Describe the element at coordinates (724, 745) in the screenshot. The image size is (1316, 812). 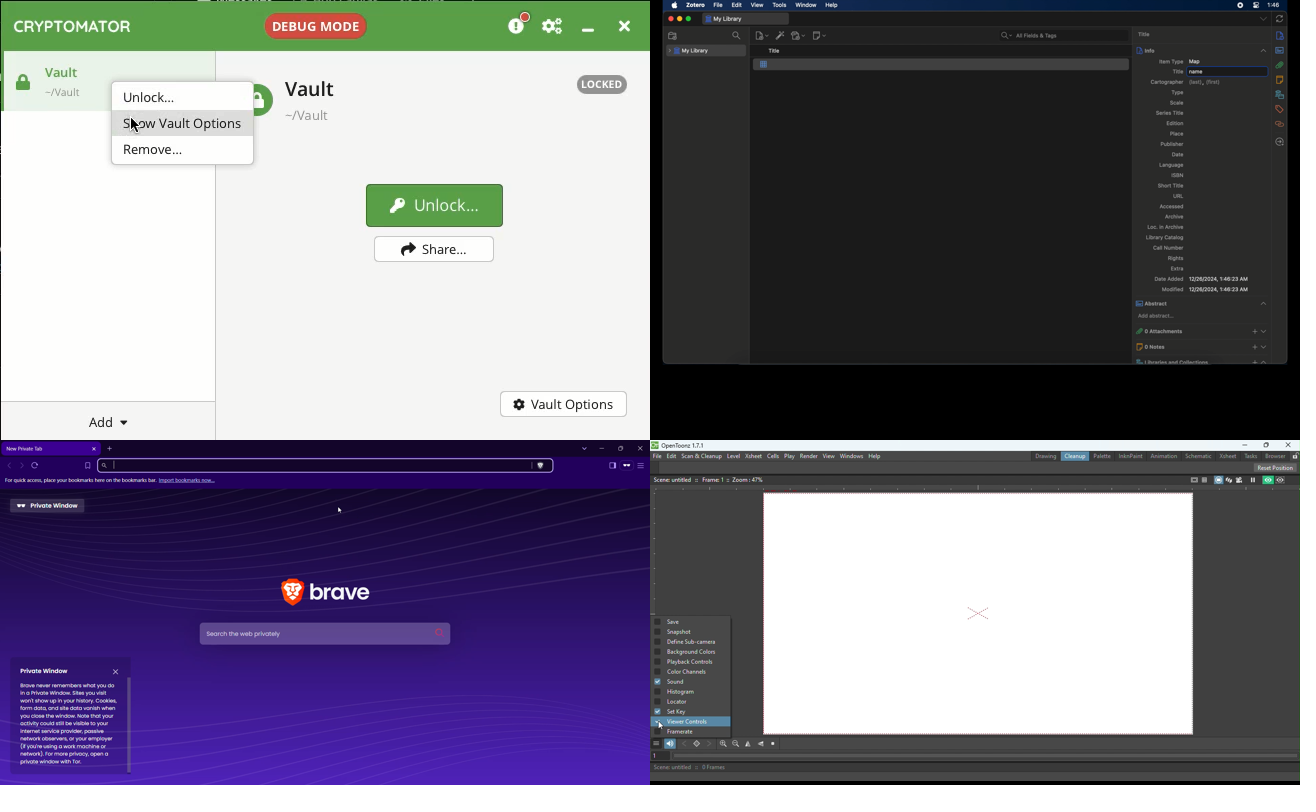
I see `Zoom in` at that location.